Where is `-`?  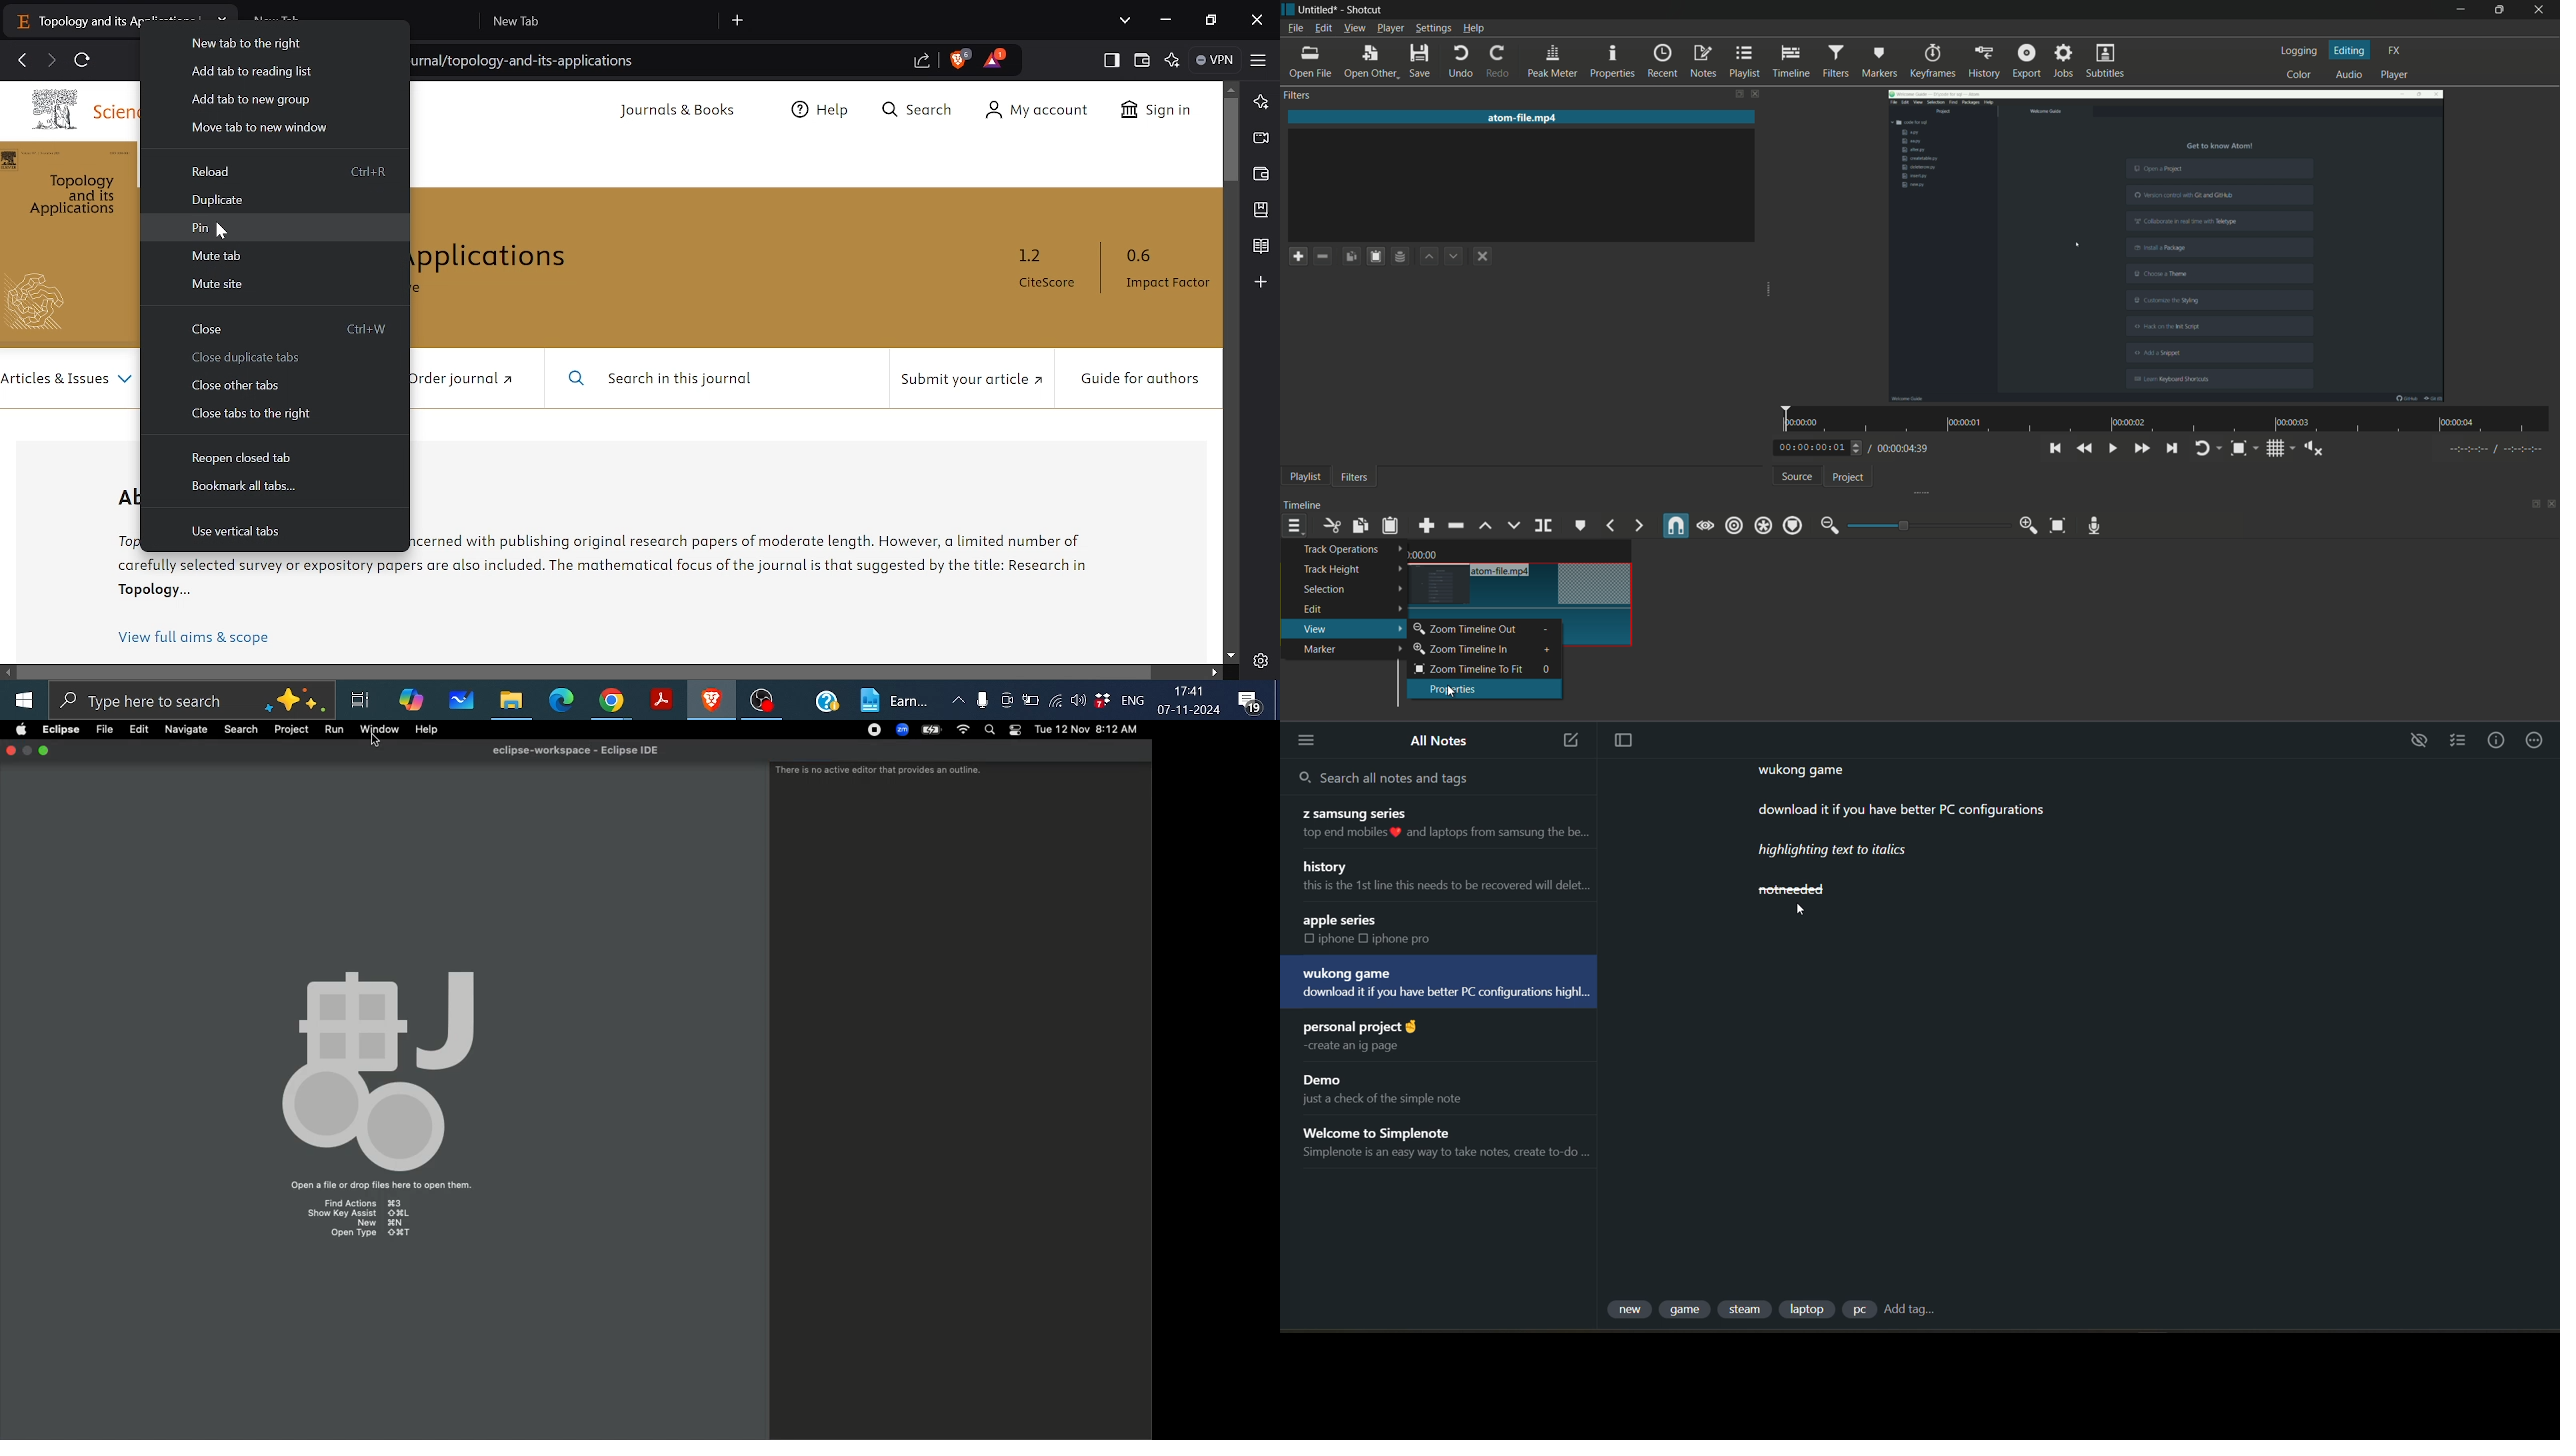 - is located at coordinates (1549, 630).